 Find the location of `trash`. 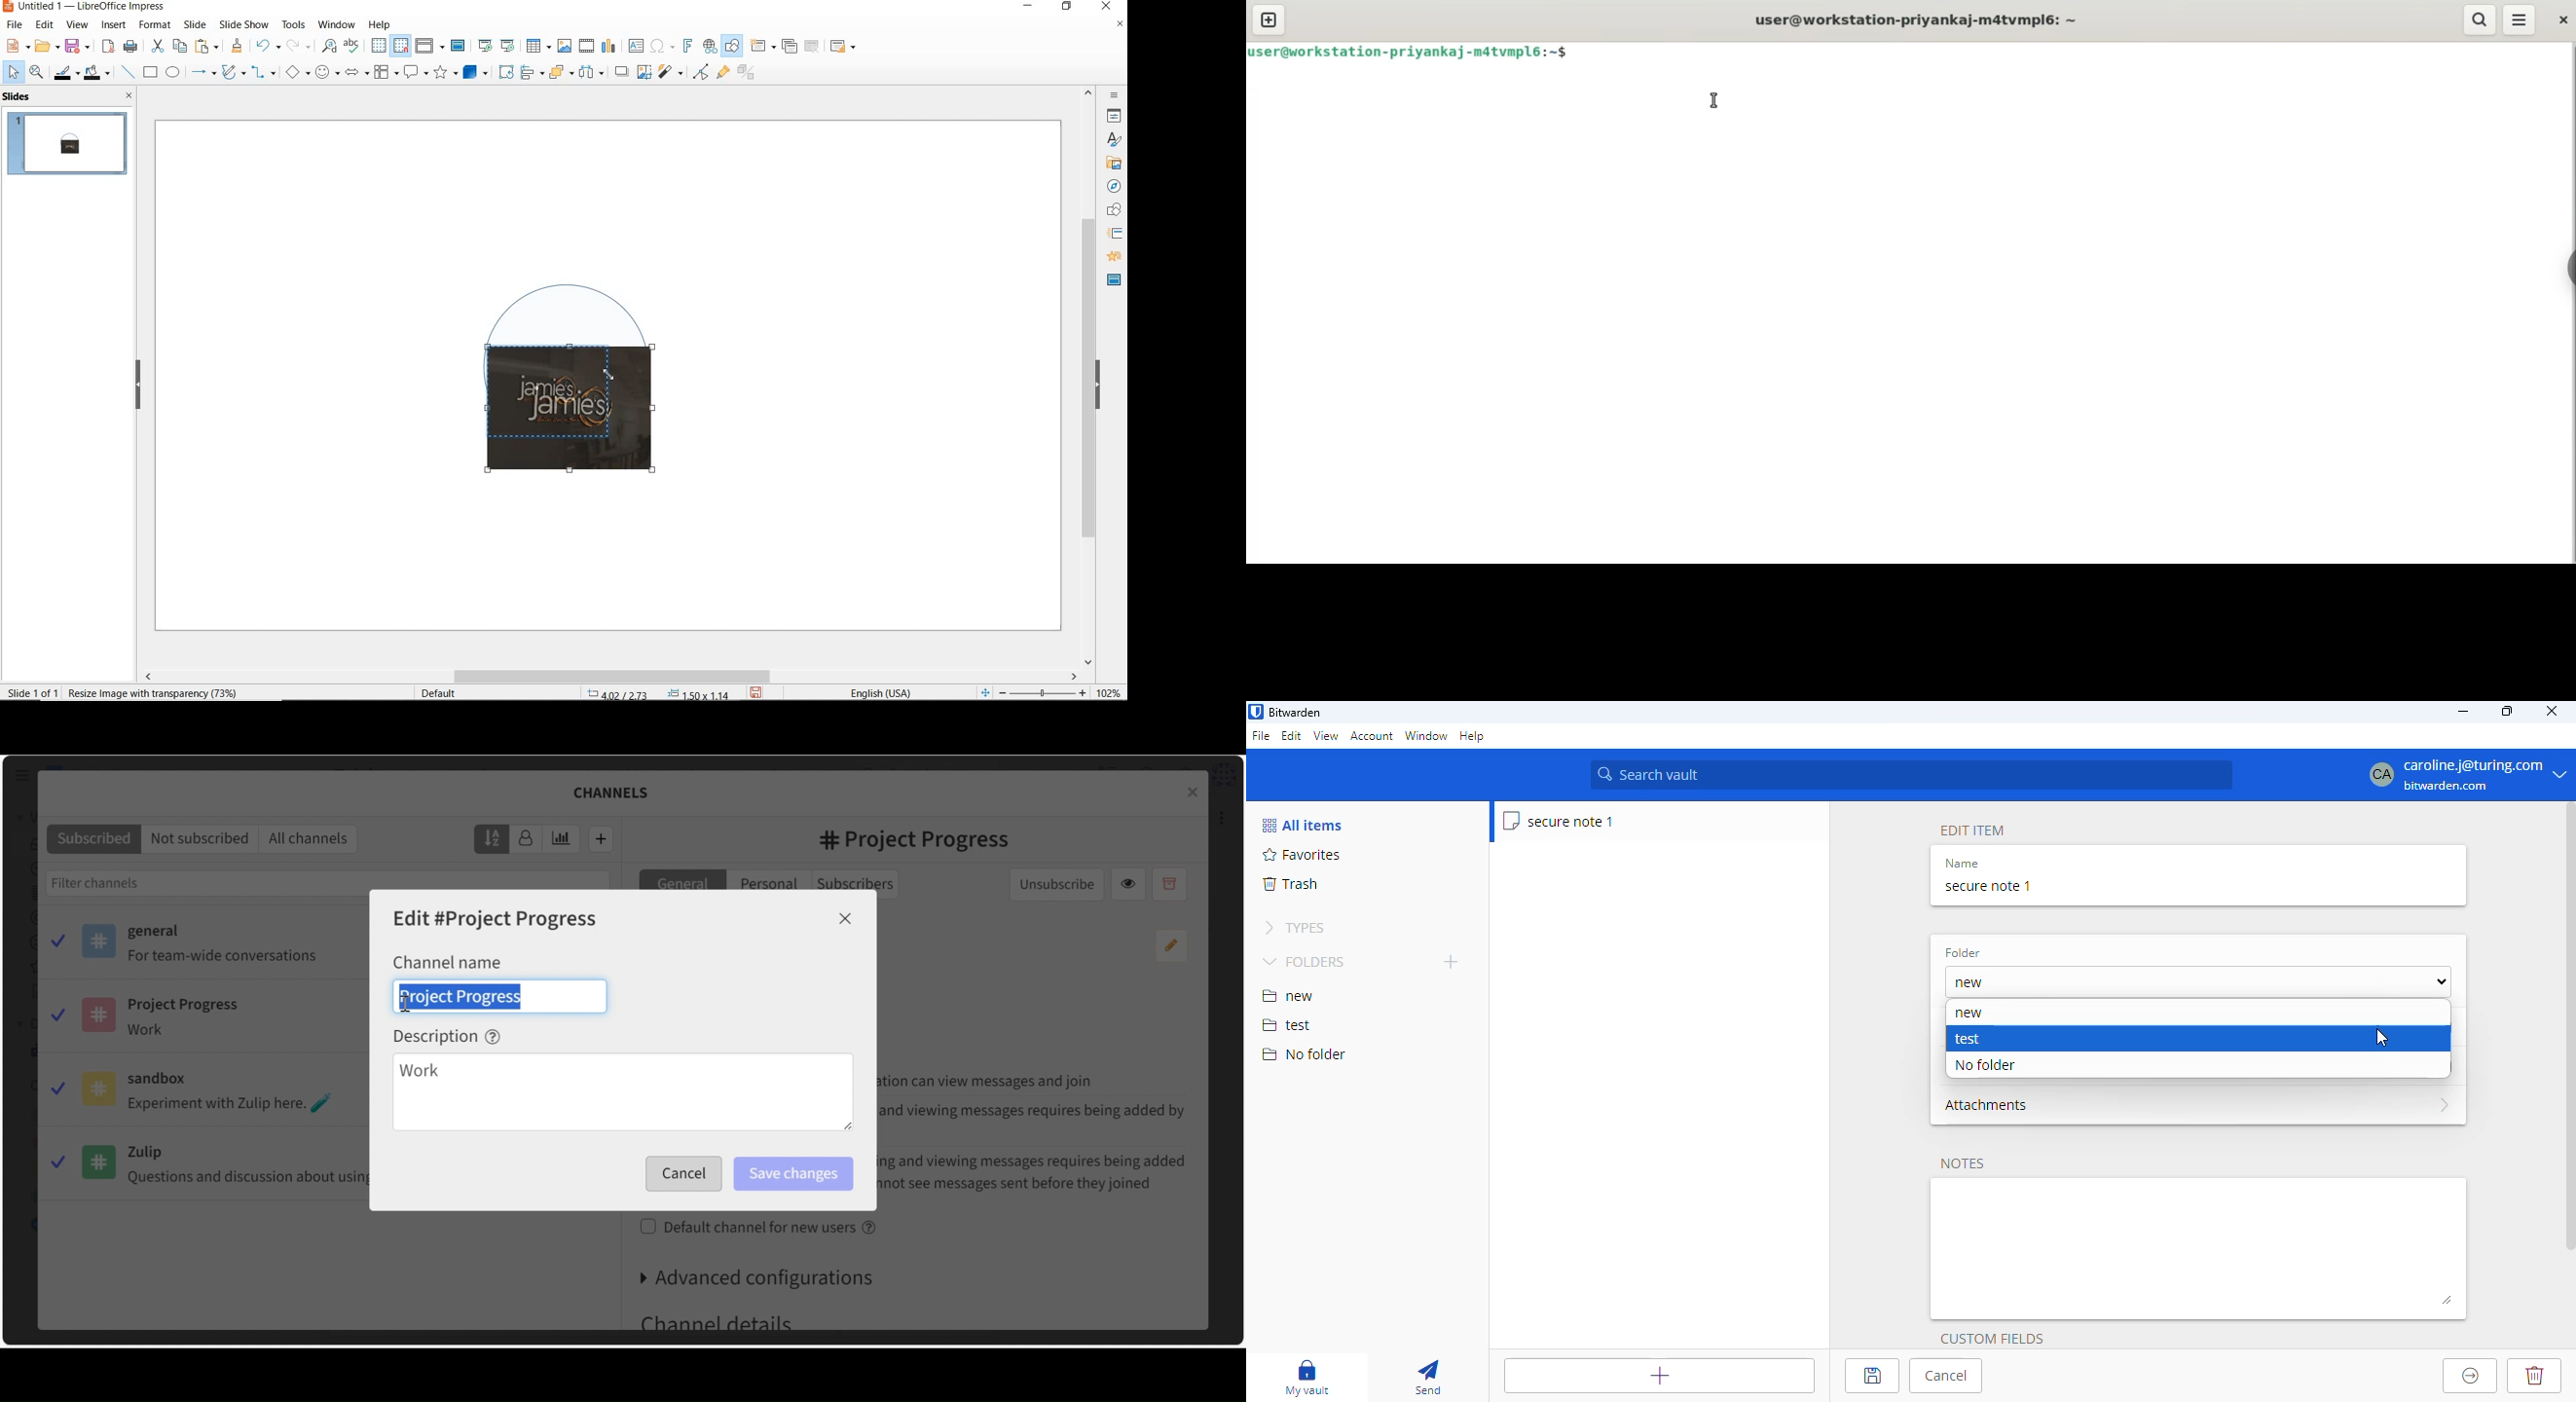

trash is located at coordinates (1289, 884).